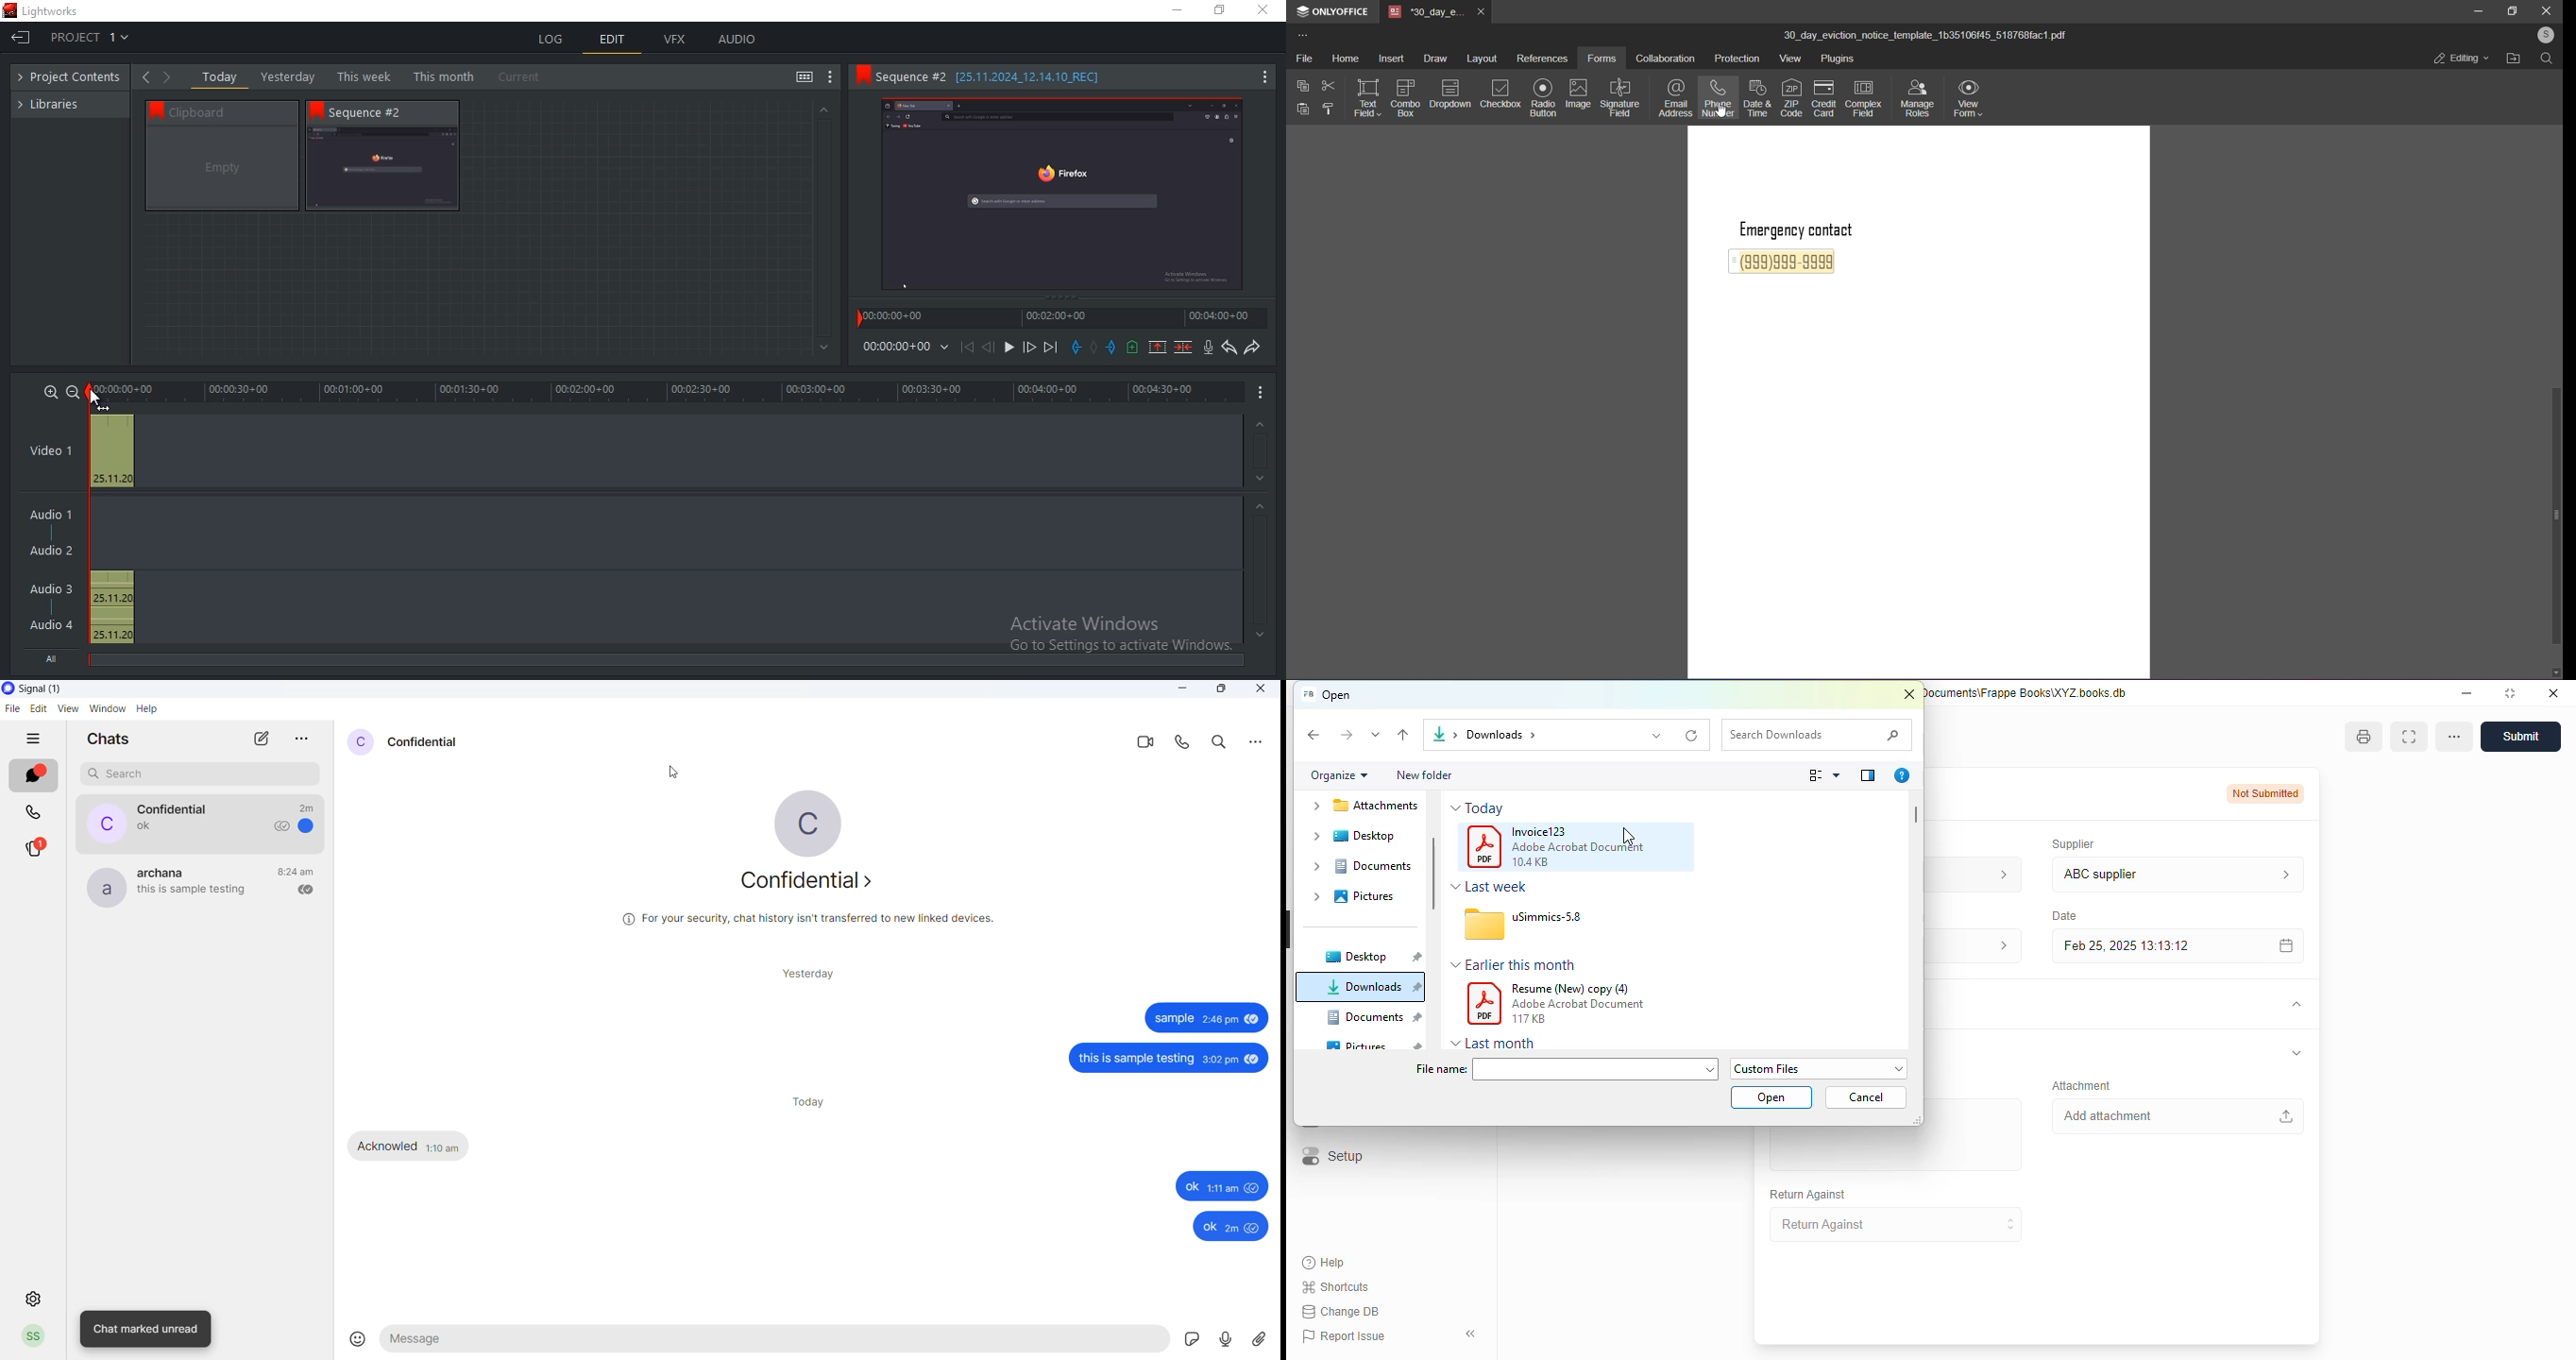 The width and height of the screenshot is (2576, 1372). What do you see at coordinates (2081, 1085) in the screenshot?
I see `attachment` at bounding box center [2081, 1085].